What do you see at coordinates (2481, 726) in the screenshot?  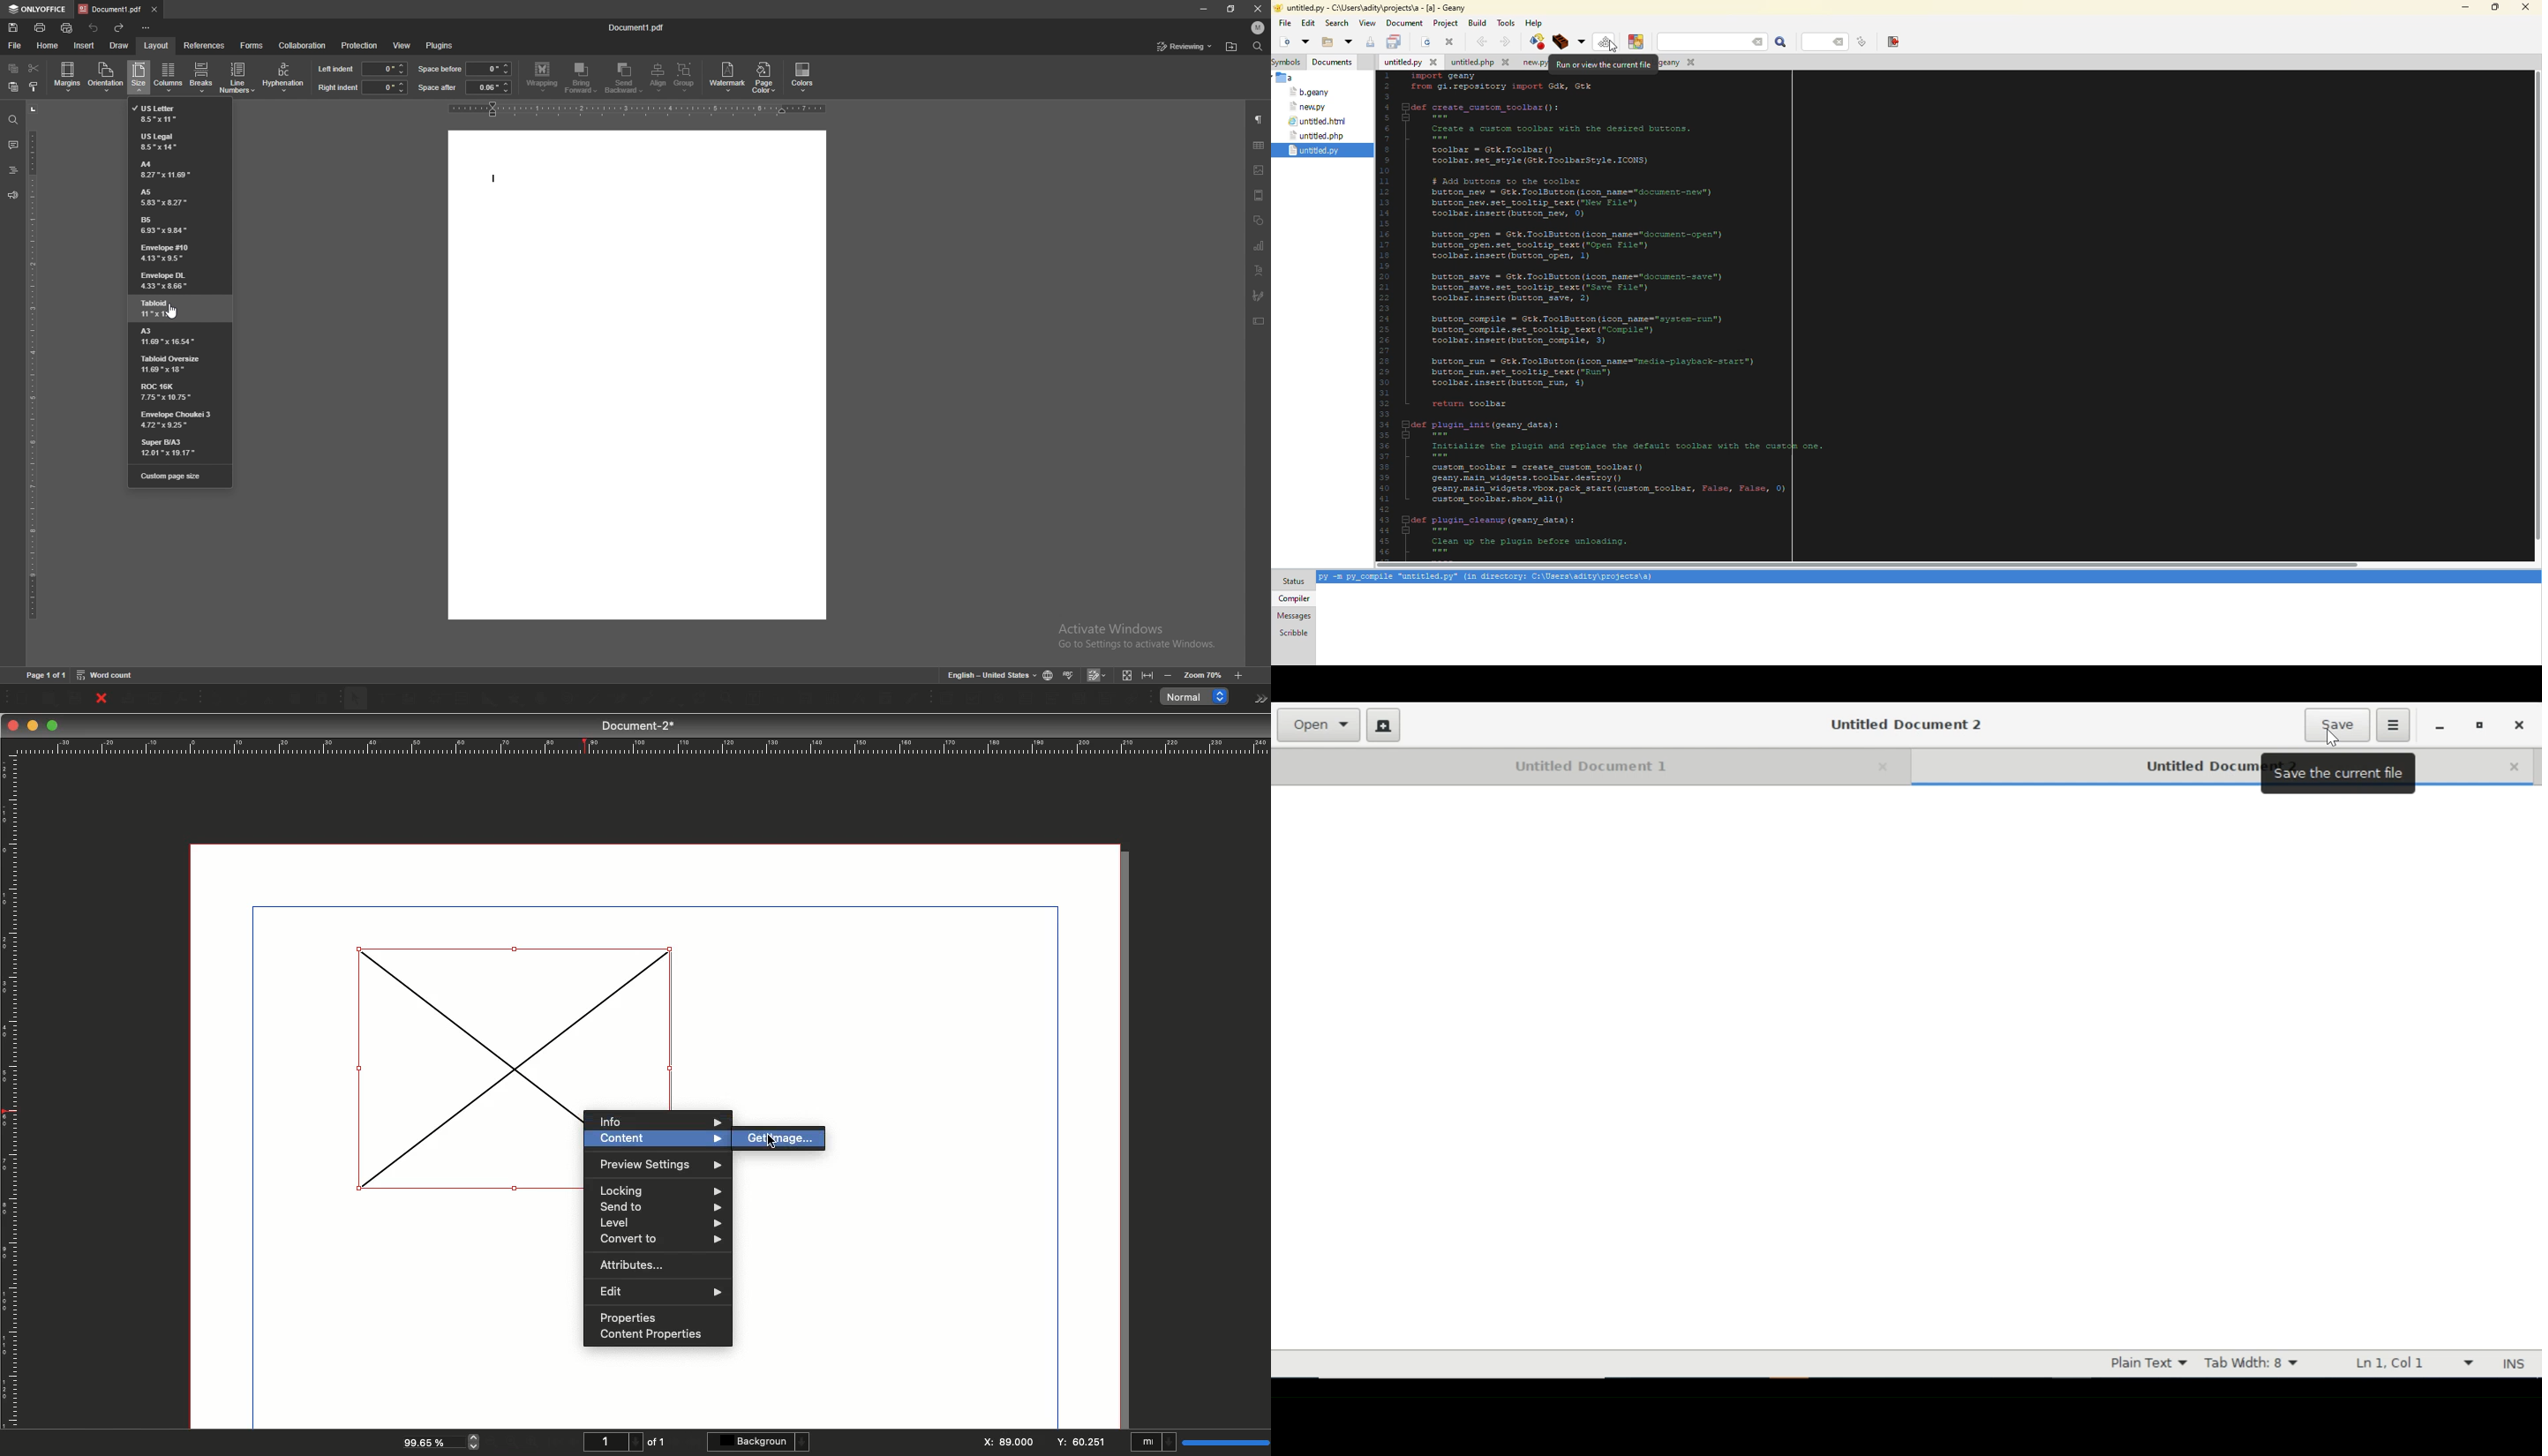 I see `restore` at bounding box center [2481, 726].